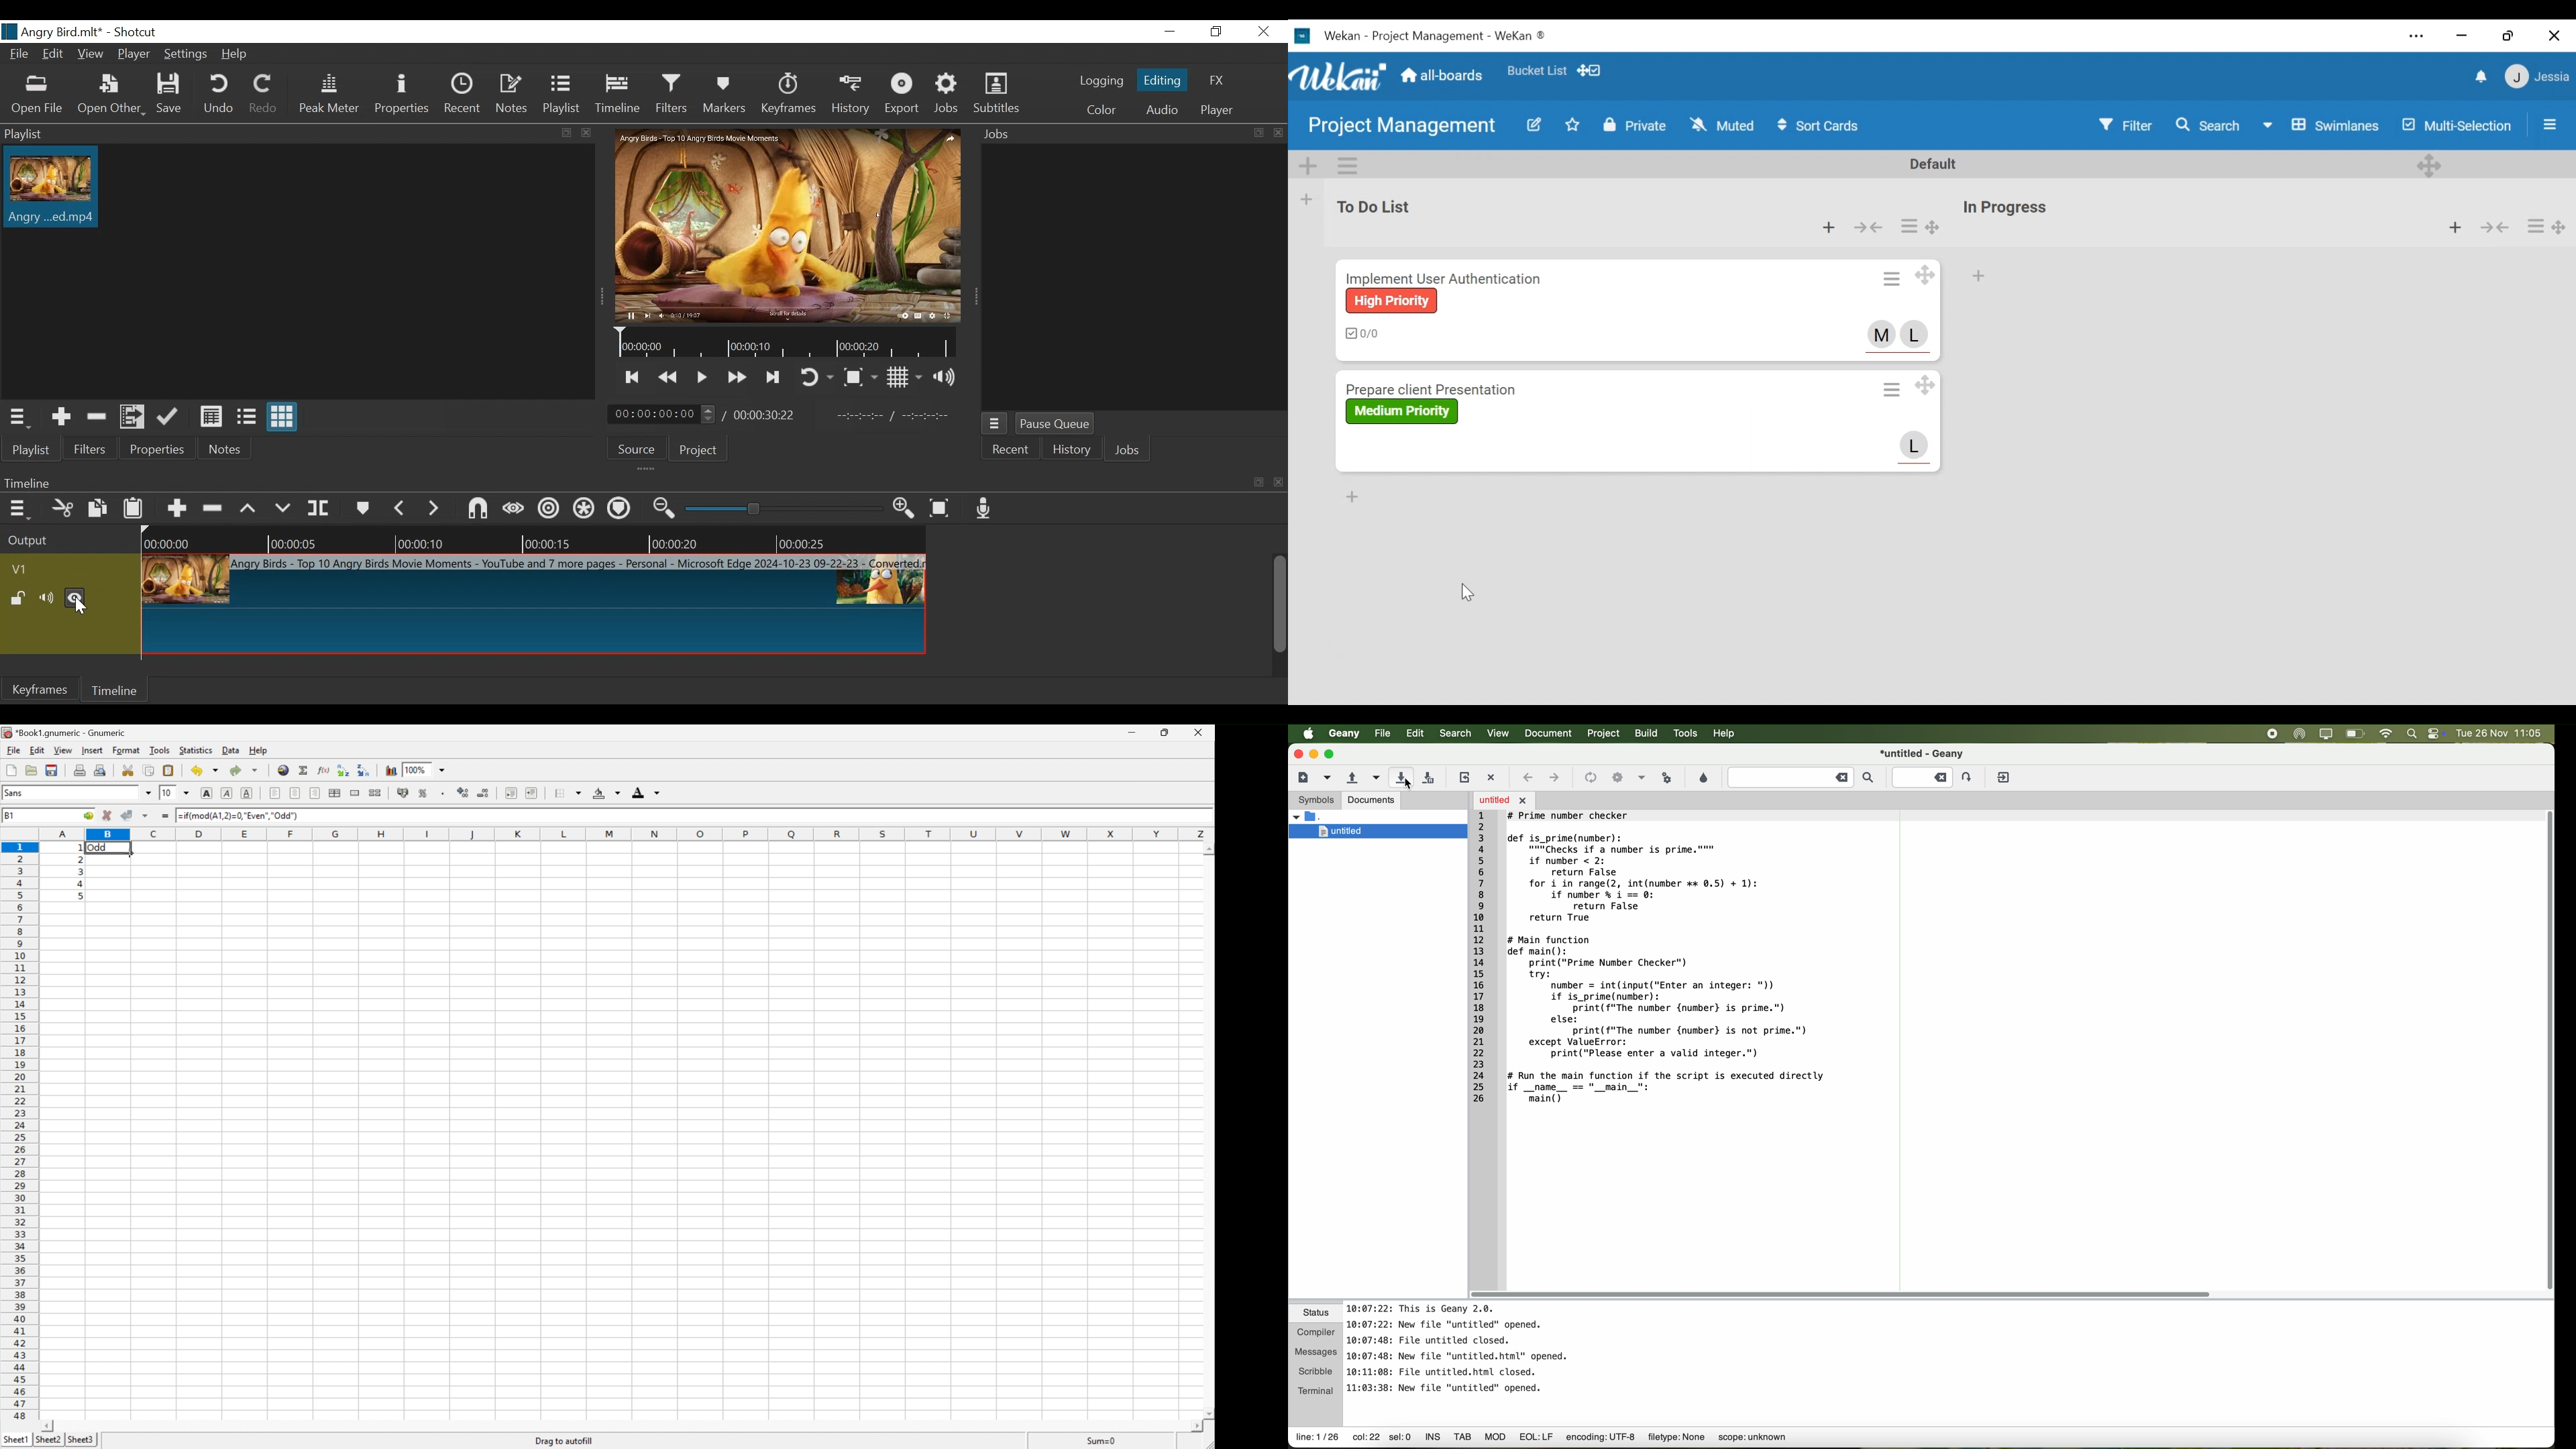 The height and width of the screenshot is (1456, 2576). What do you see at coordinates (158, 446) in the screenshot?
I see `Properties` at bounding box center [158, 446].